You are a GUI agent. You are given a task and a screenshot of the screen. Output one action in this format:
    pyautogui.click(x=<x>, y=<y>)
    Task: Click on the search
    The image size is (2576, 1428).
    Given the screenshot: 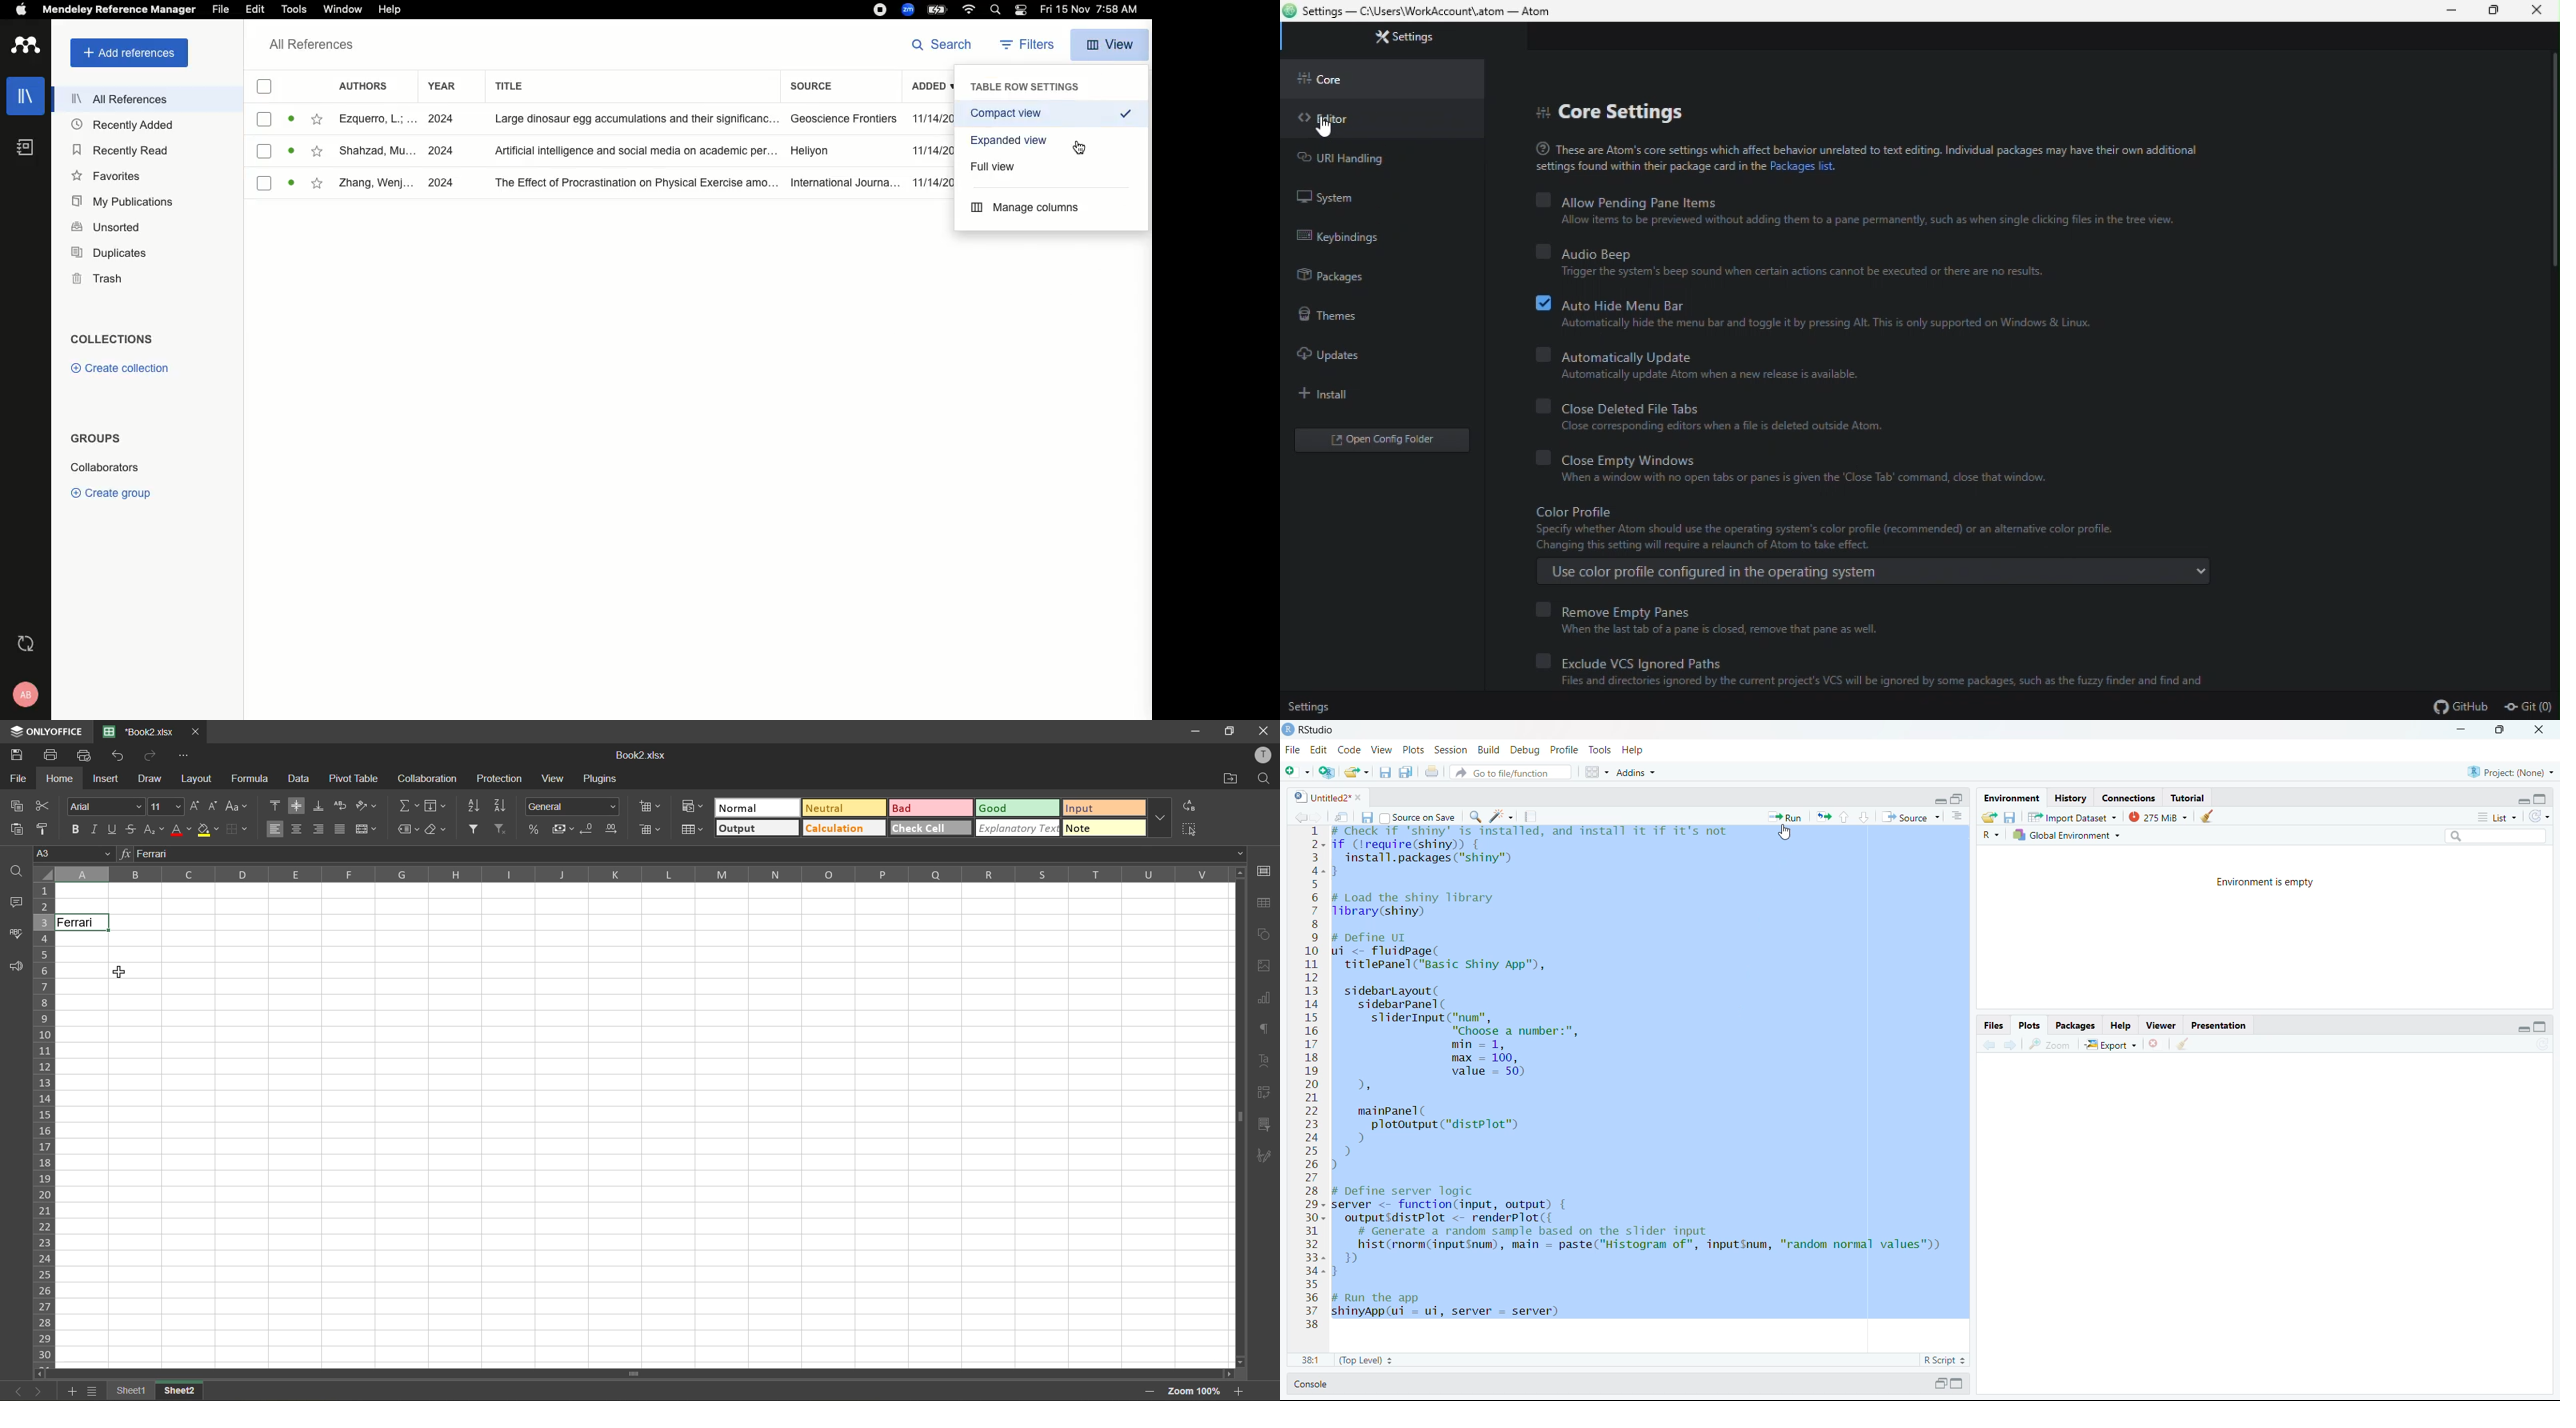 What is the action you would take?
    pyautogui.click(x=2497, y=835)
    